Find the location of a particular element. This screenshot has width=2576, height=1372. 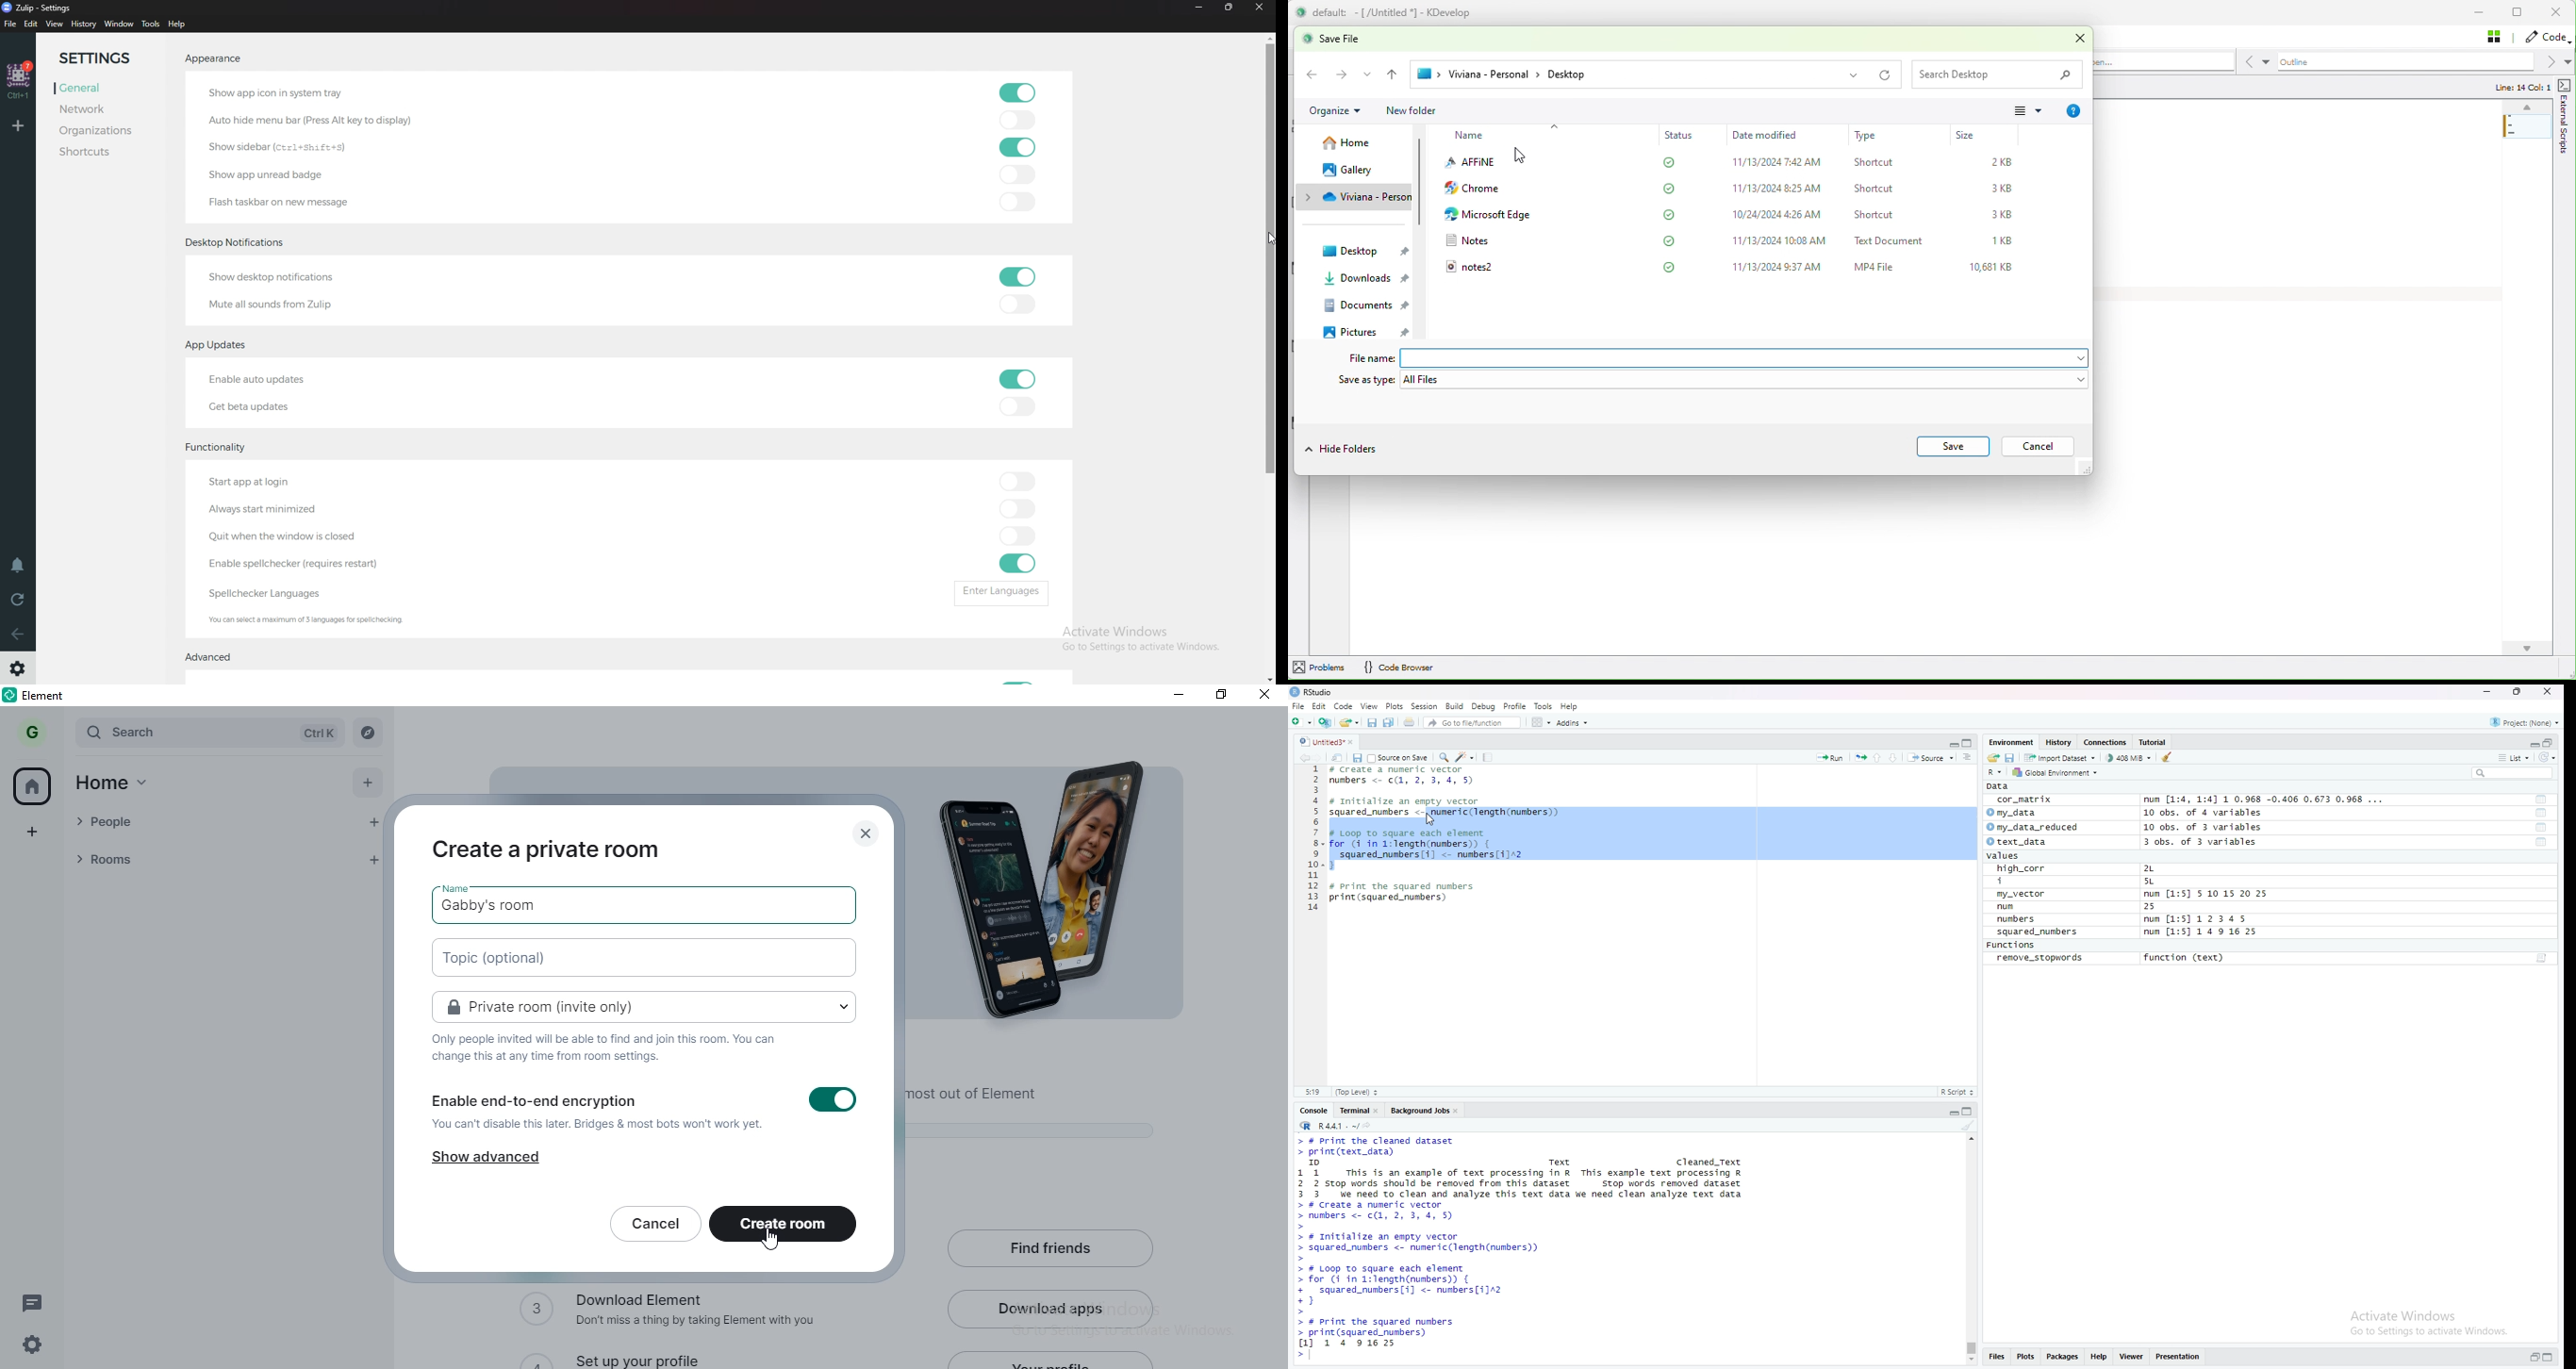

problem is located at coordinates (1318, 667).